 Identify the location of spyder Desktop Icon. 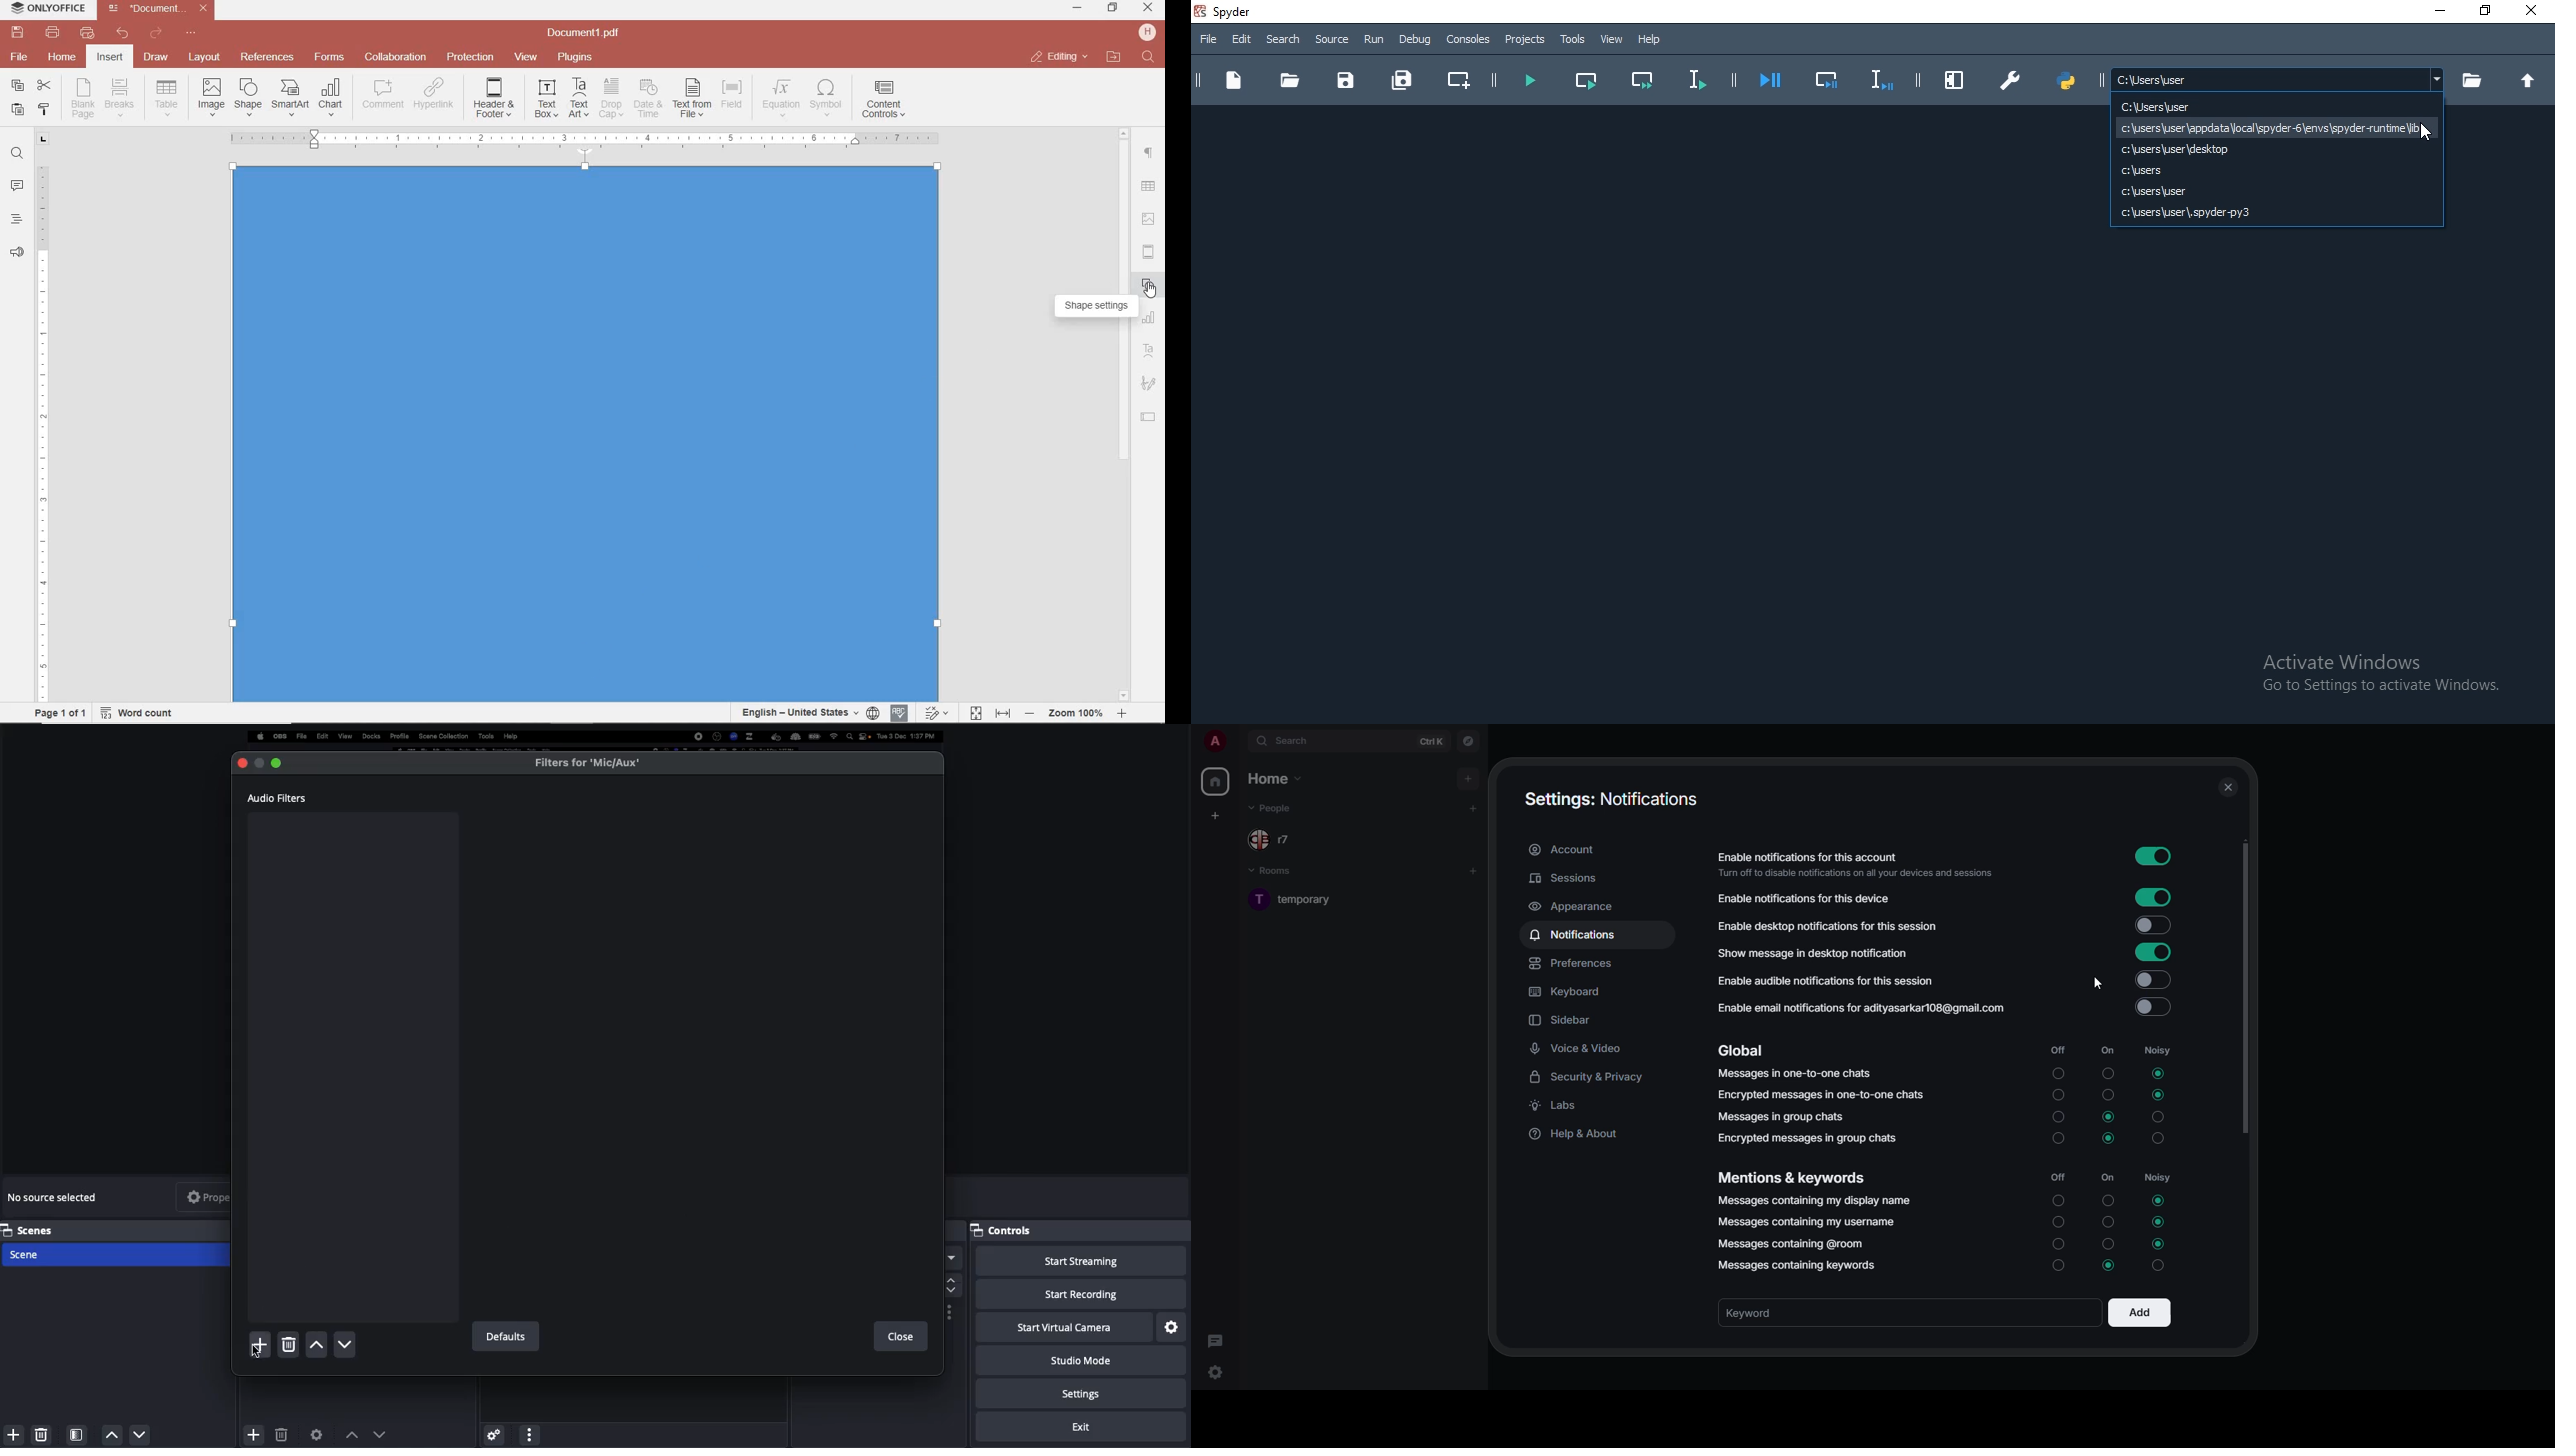
(1228, 12).